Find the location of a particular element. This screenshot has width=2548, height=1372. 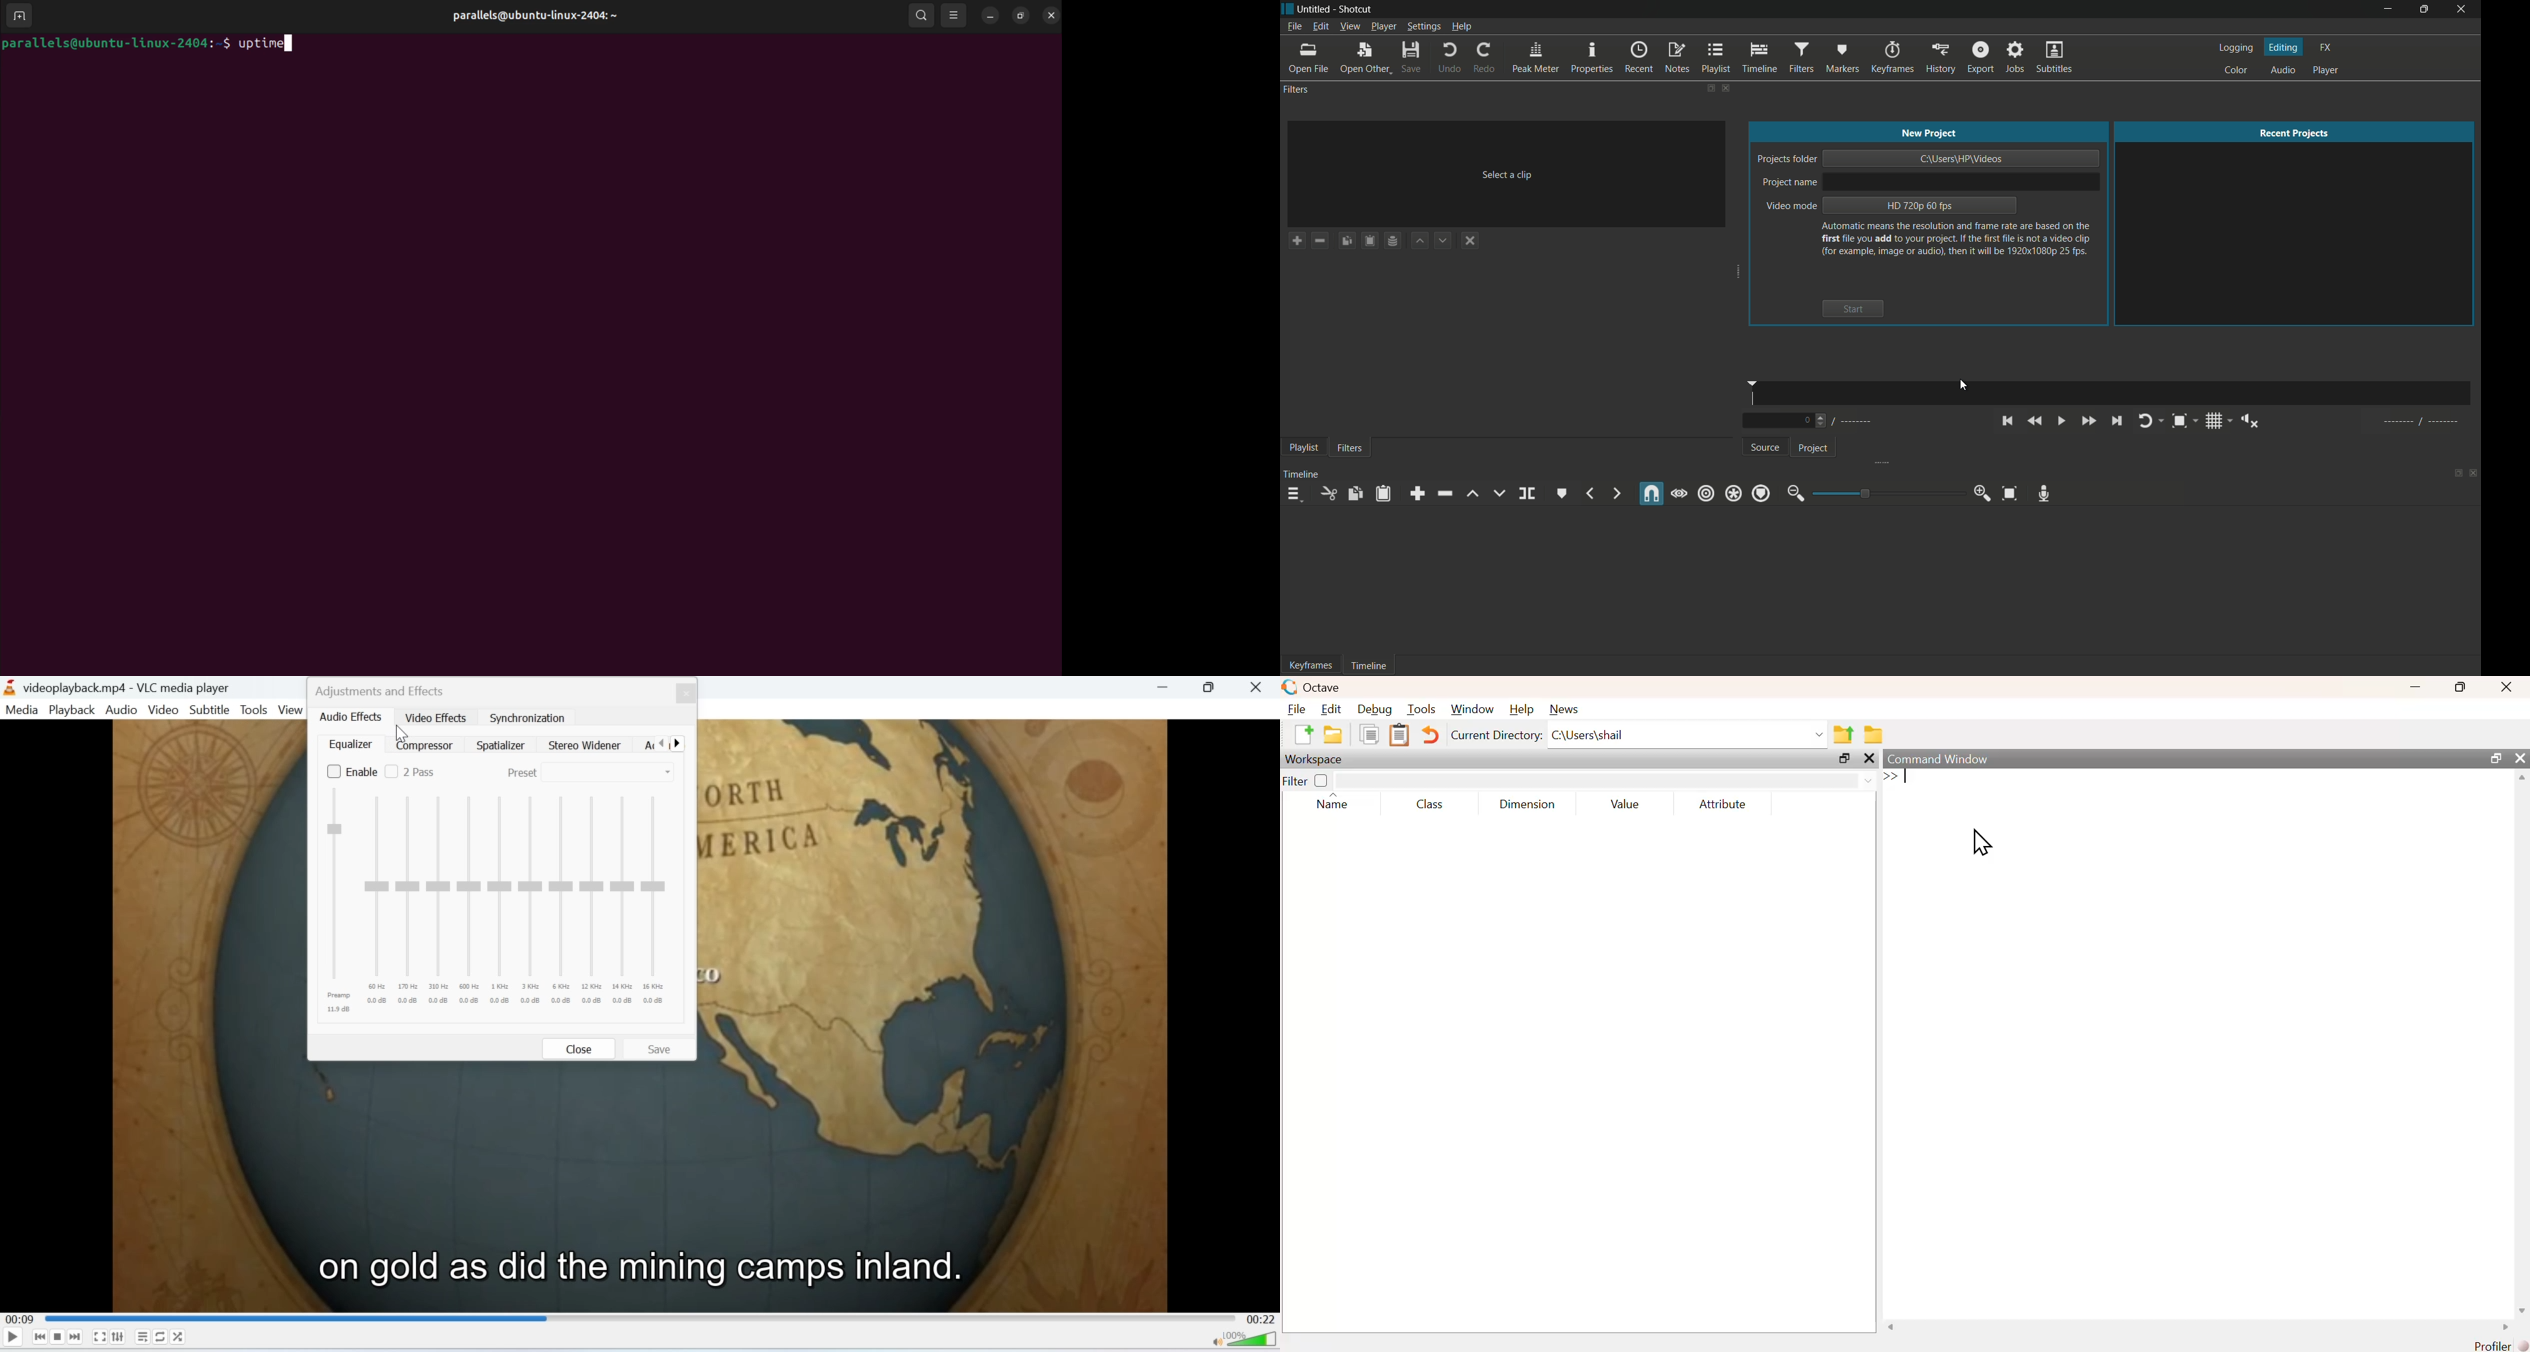

open other is located at coordinates (1368, 59).